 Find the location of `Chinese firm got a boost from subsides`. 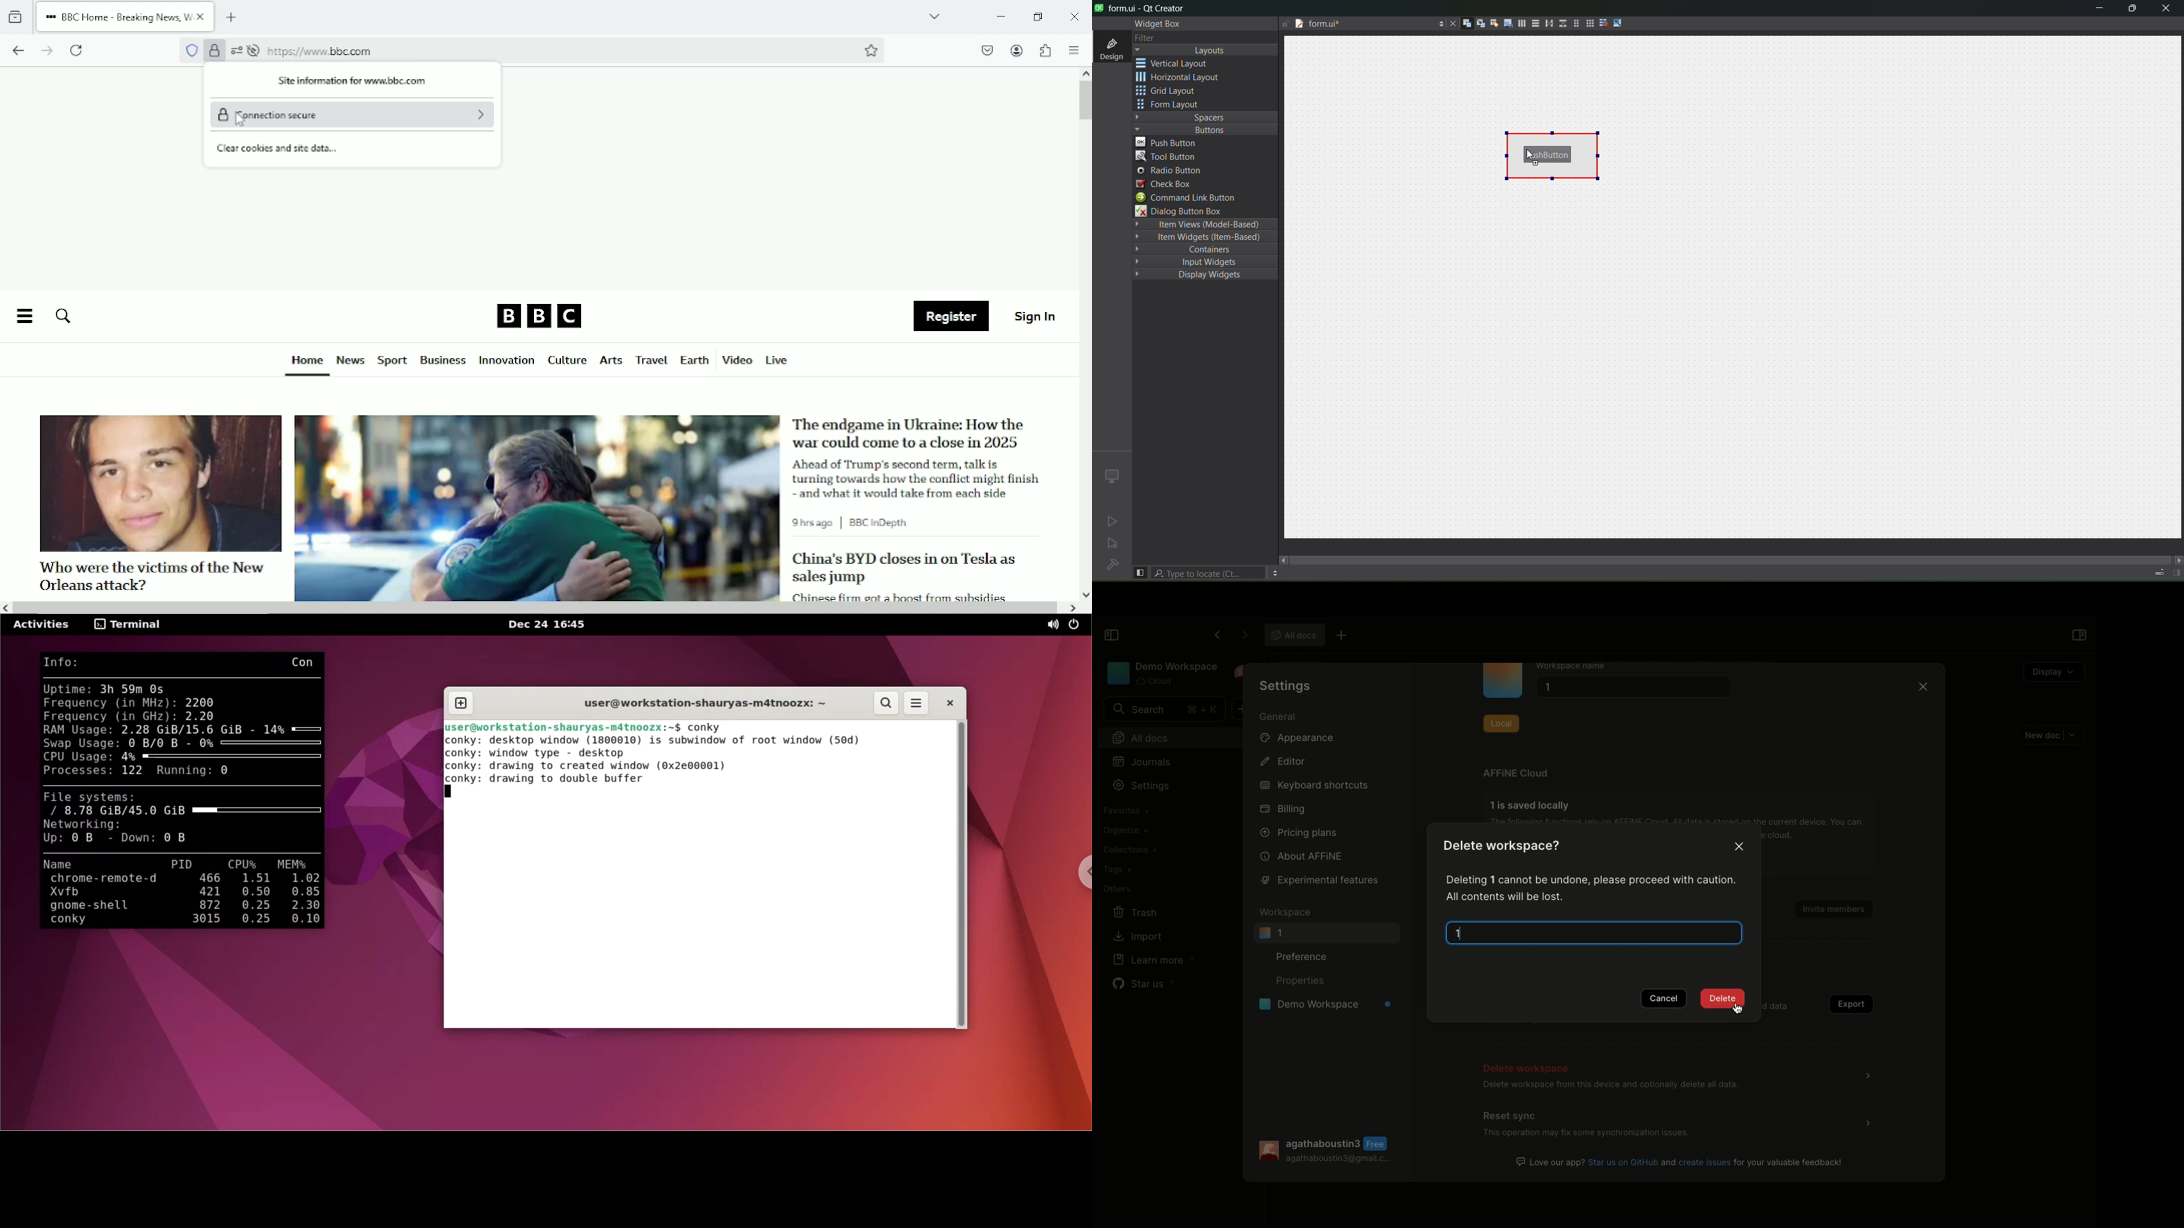

Chinese firm got a boost from subsides is located at coordinates (899, 595).